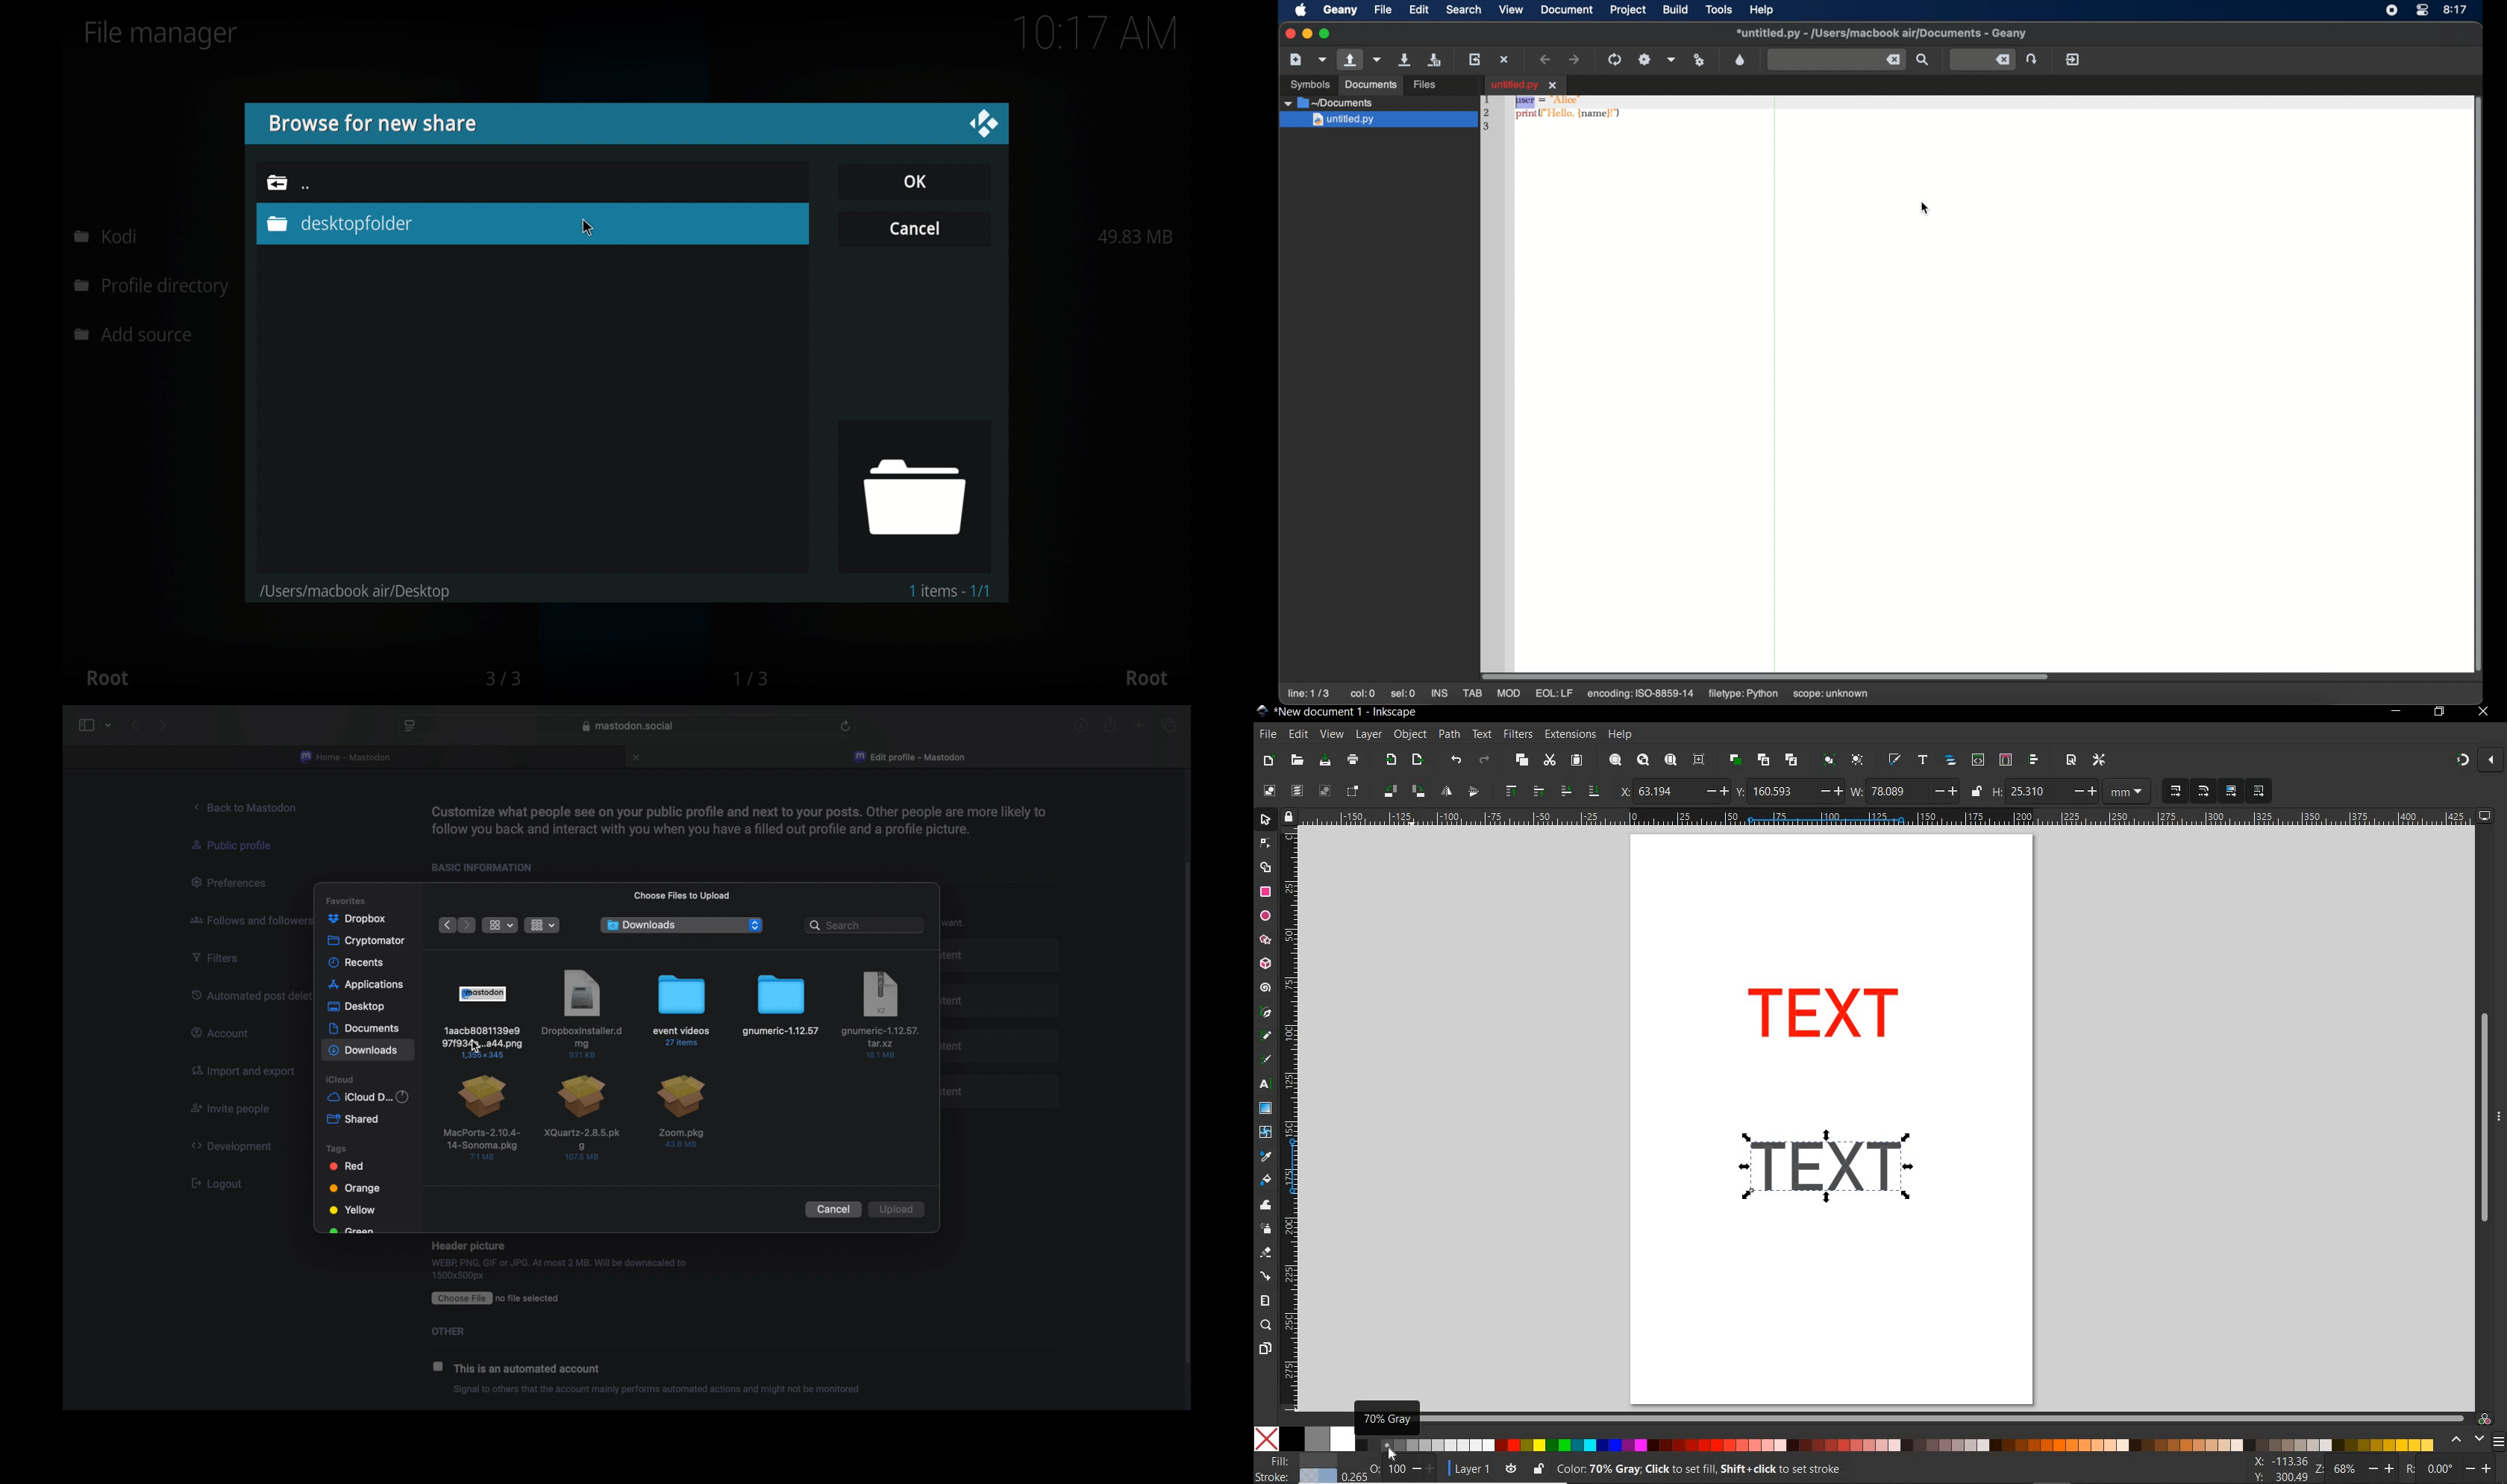 The width and height of the screenshot is (2520, 1484). What do you see at coordinates (154, 288) in the screenshot?
I see `profile directory` at bounding box center [154, 288].